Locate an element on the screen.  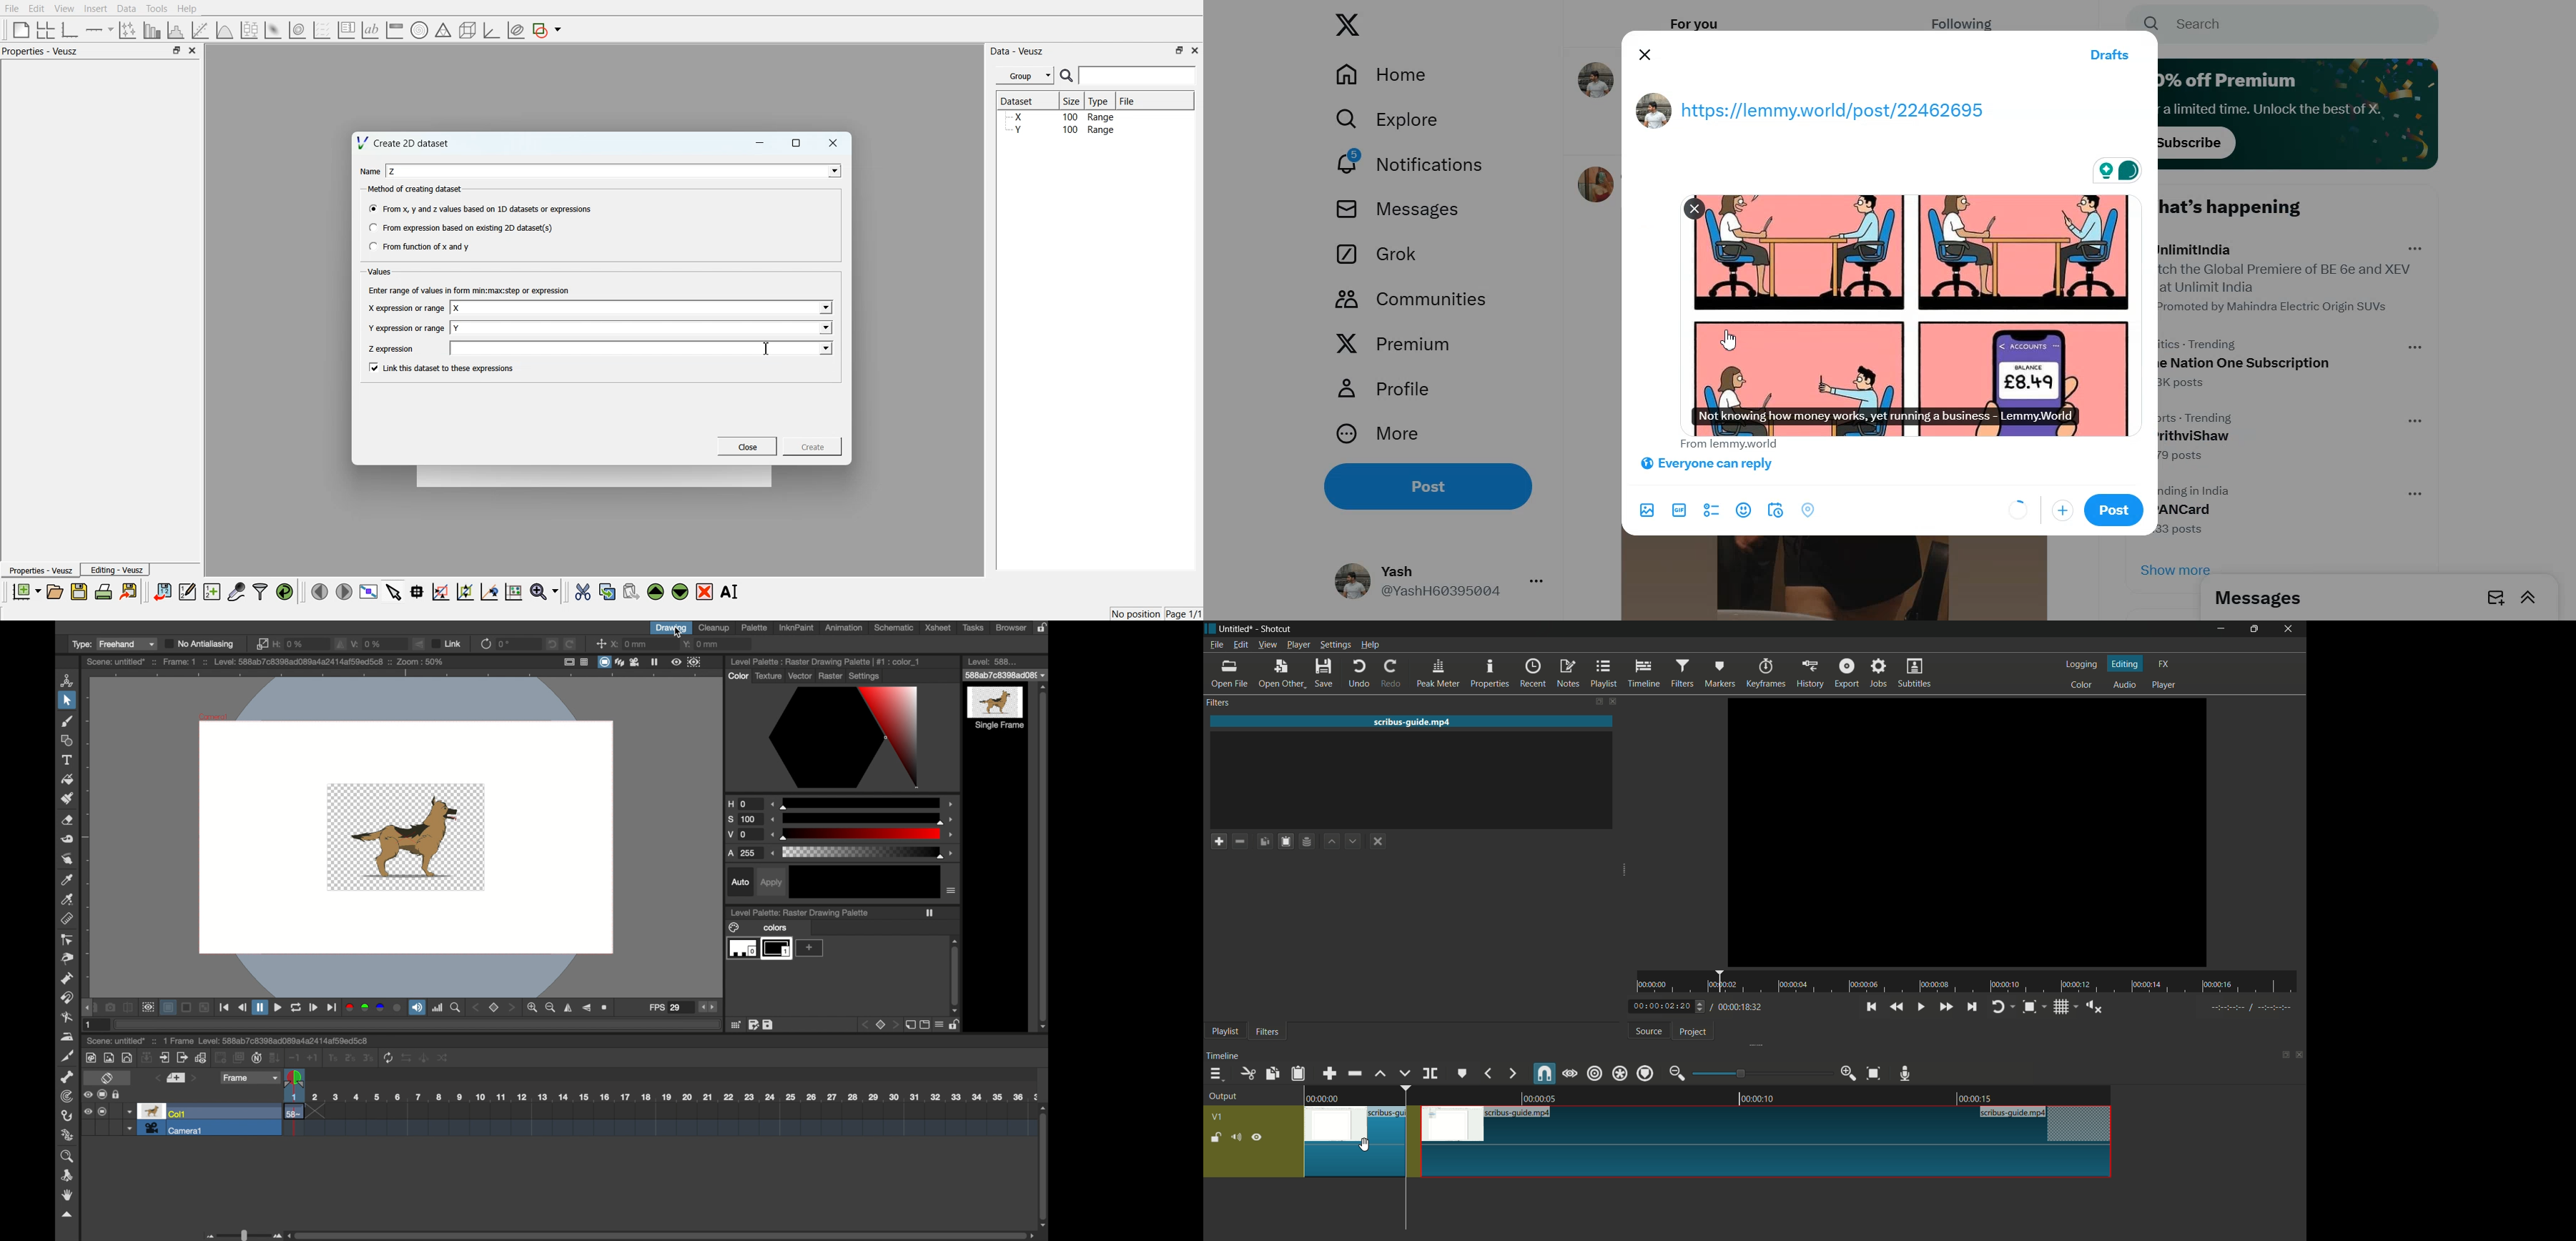
create or edit marker is located at coordinates (1464, 1073).